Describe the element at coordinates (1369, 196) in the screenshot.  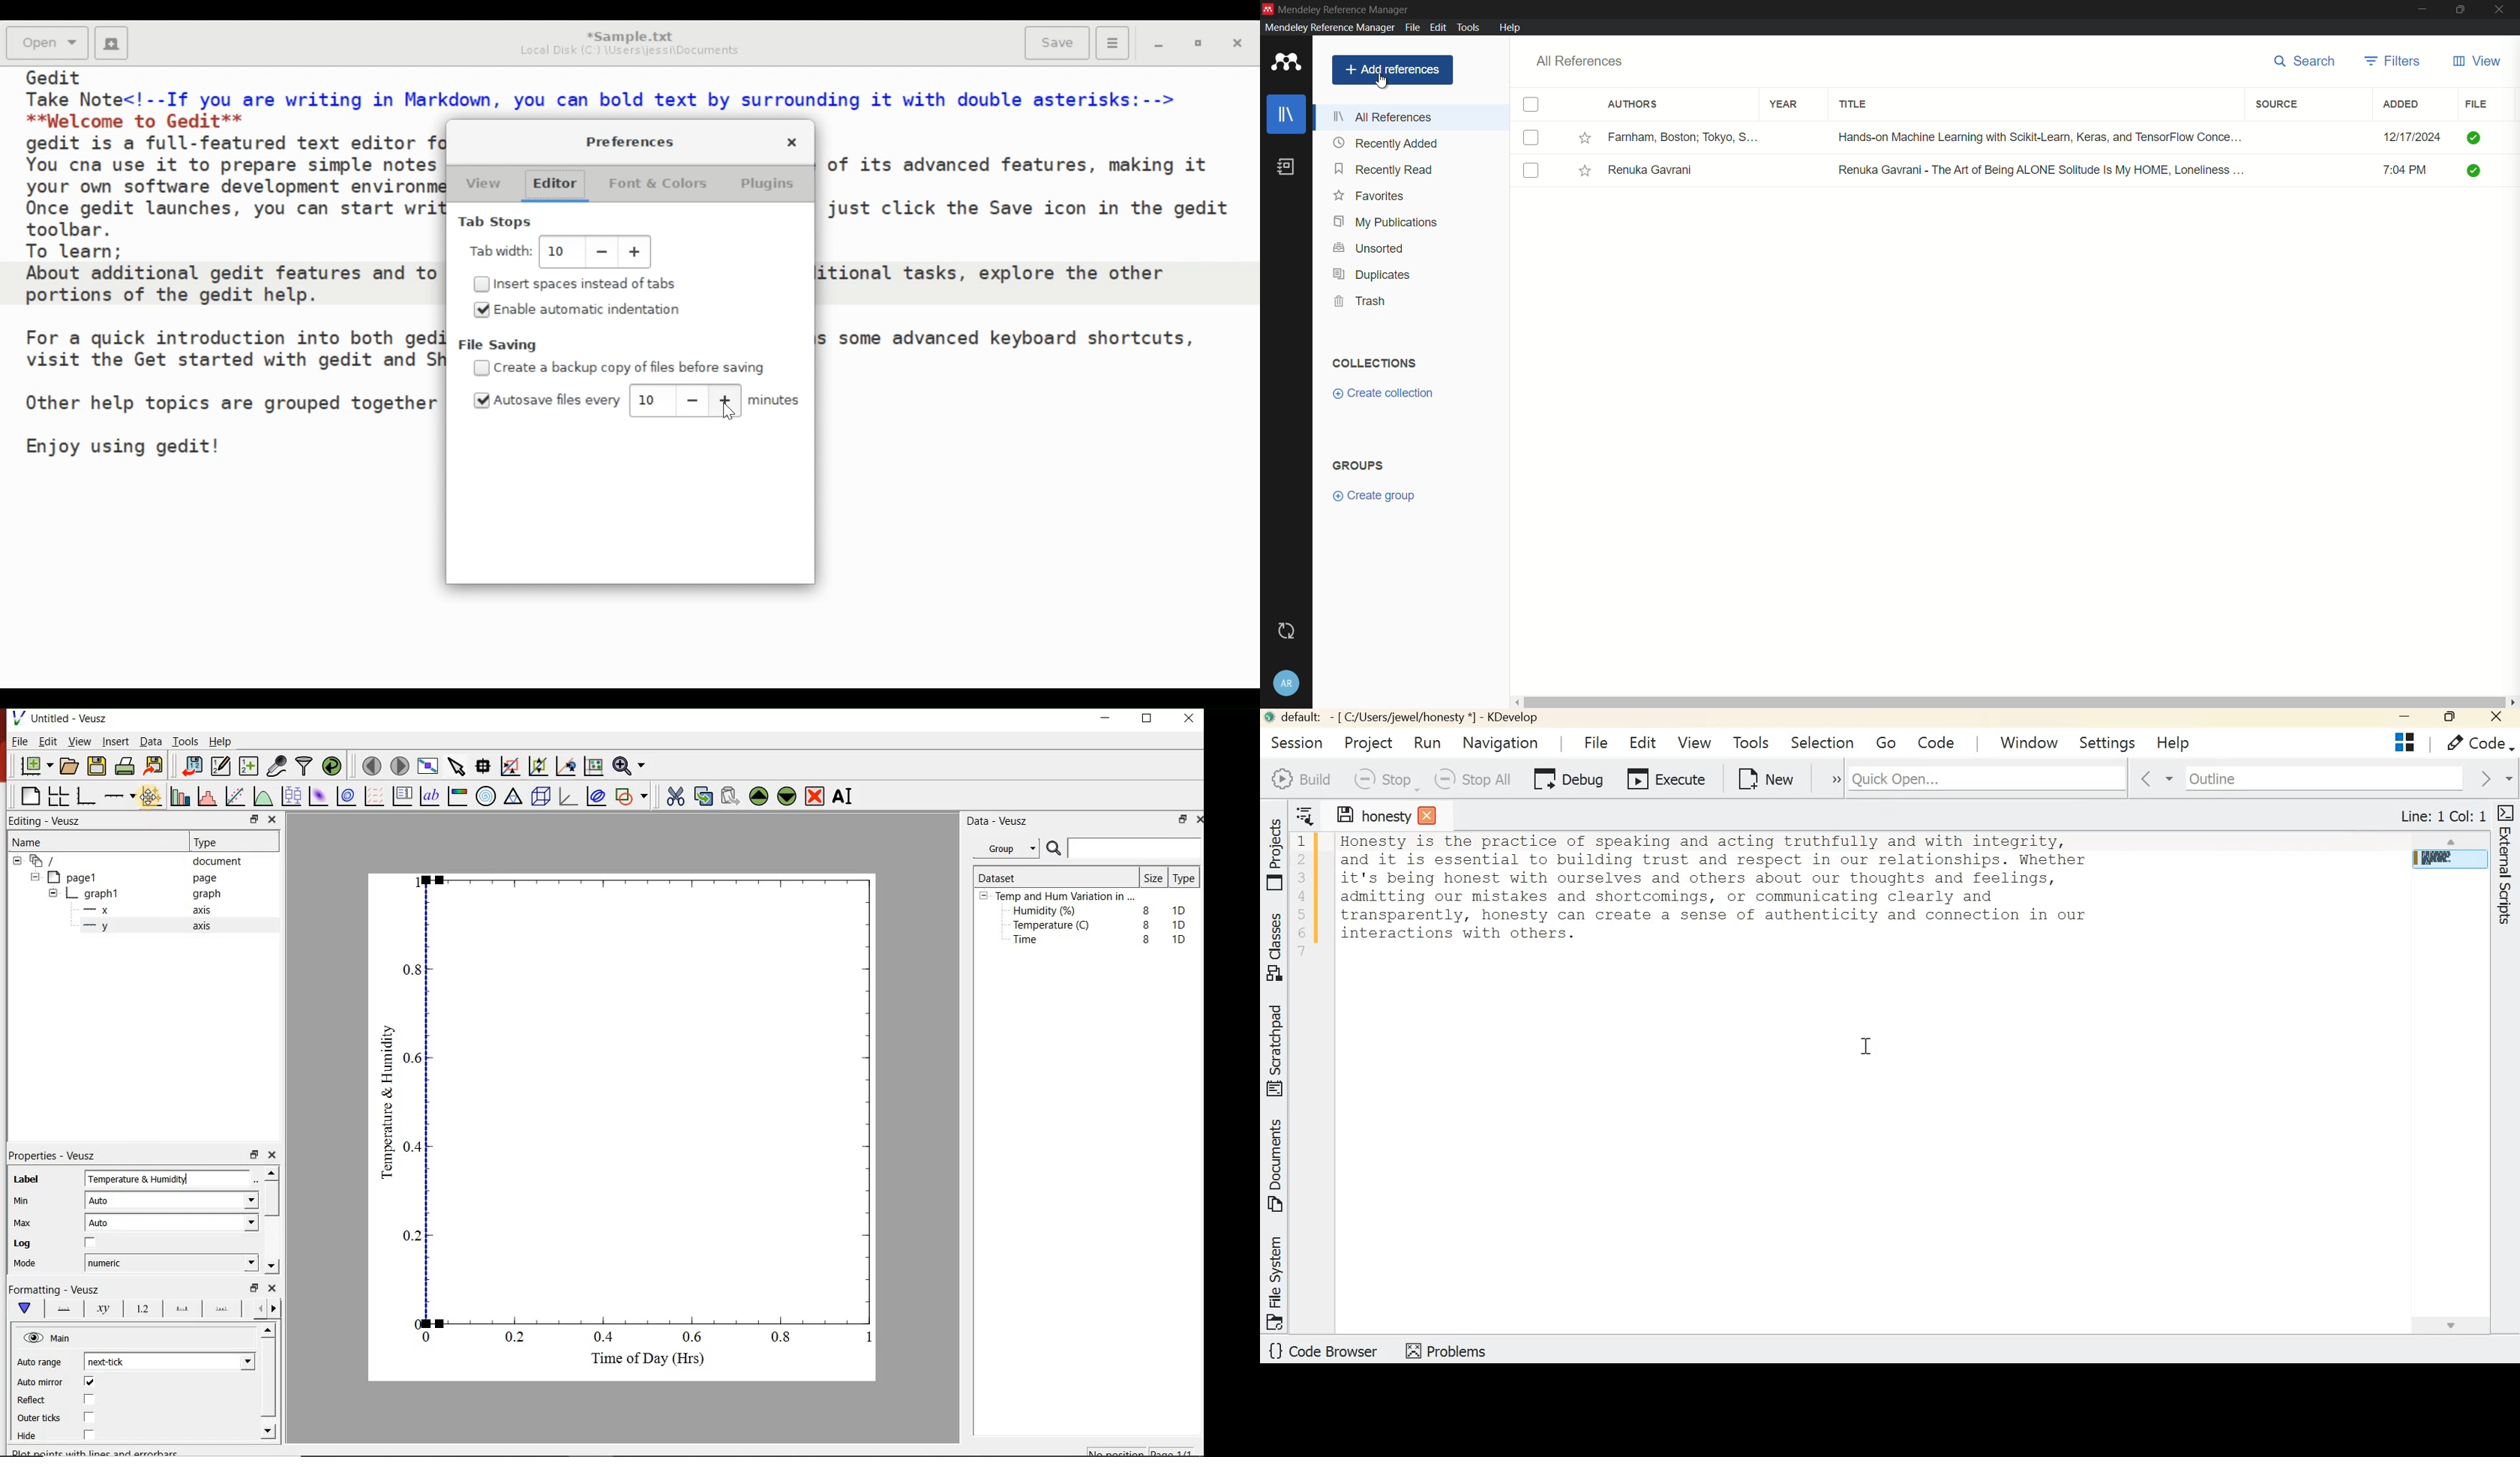
I see `favorite` at that location.